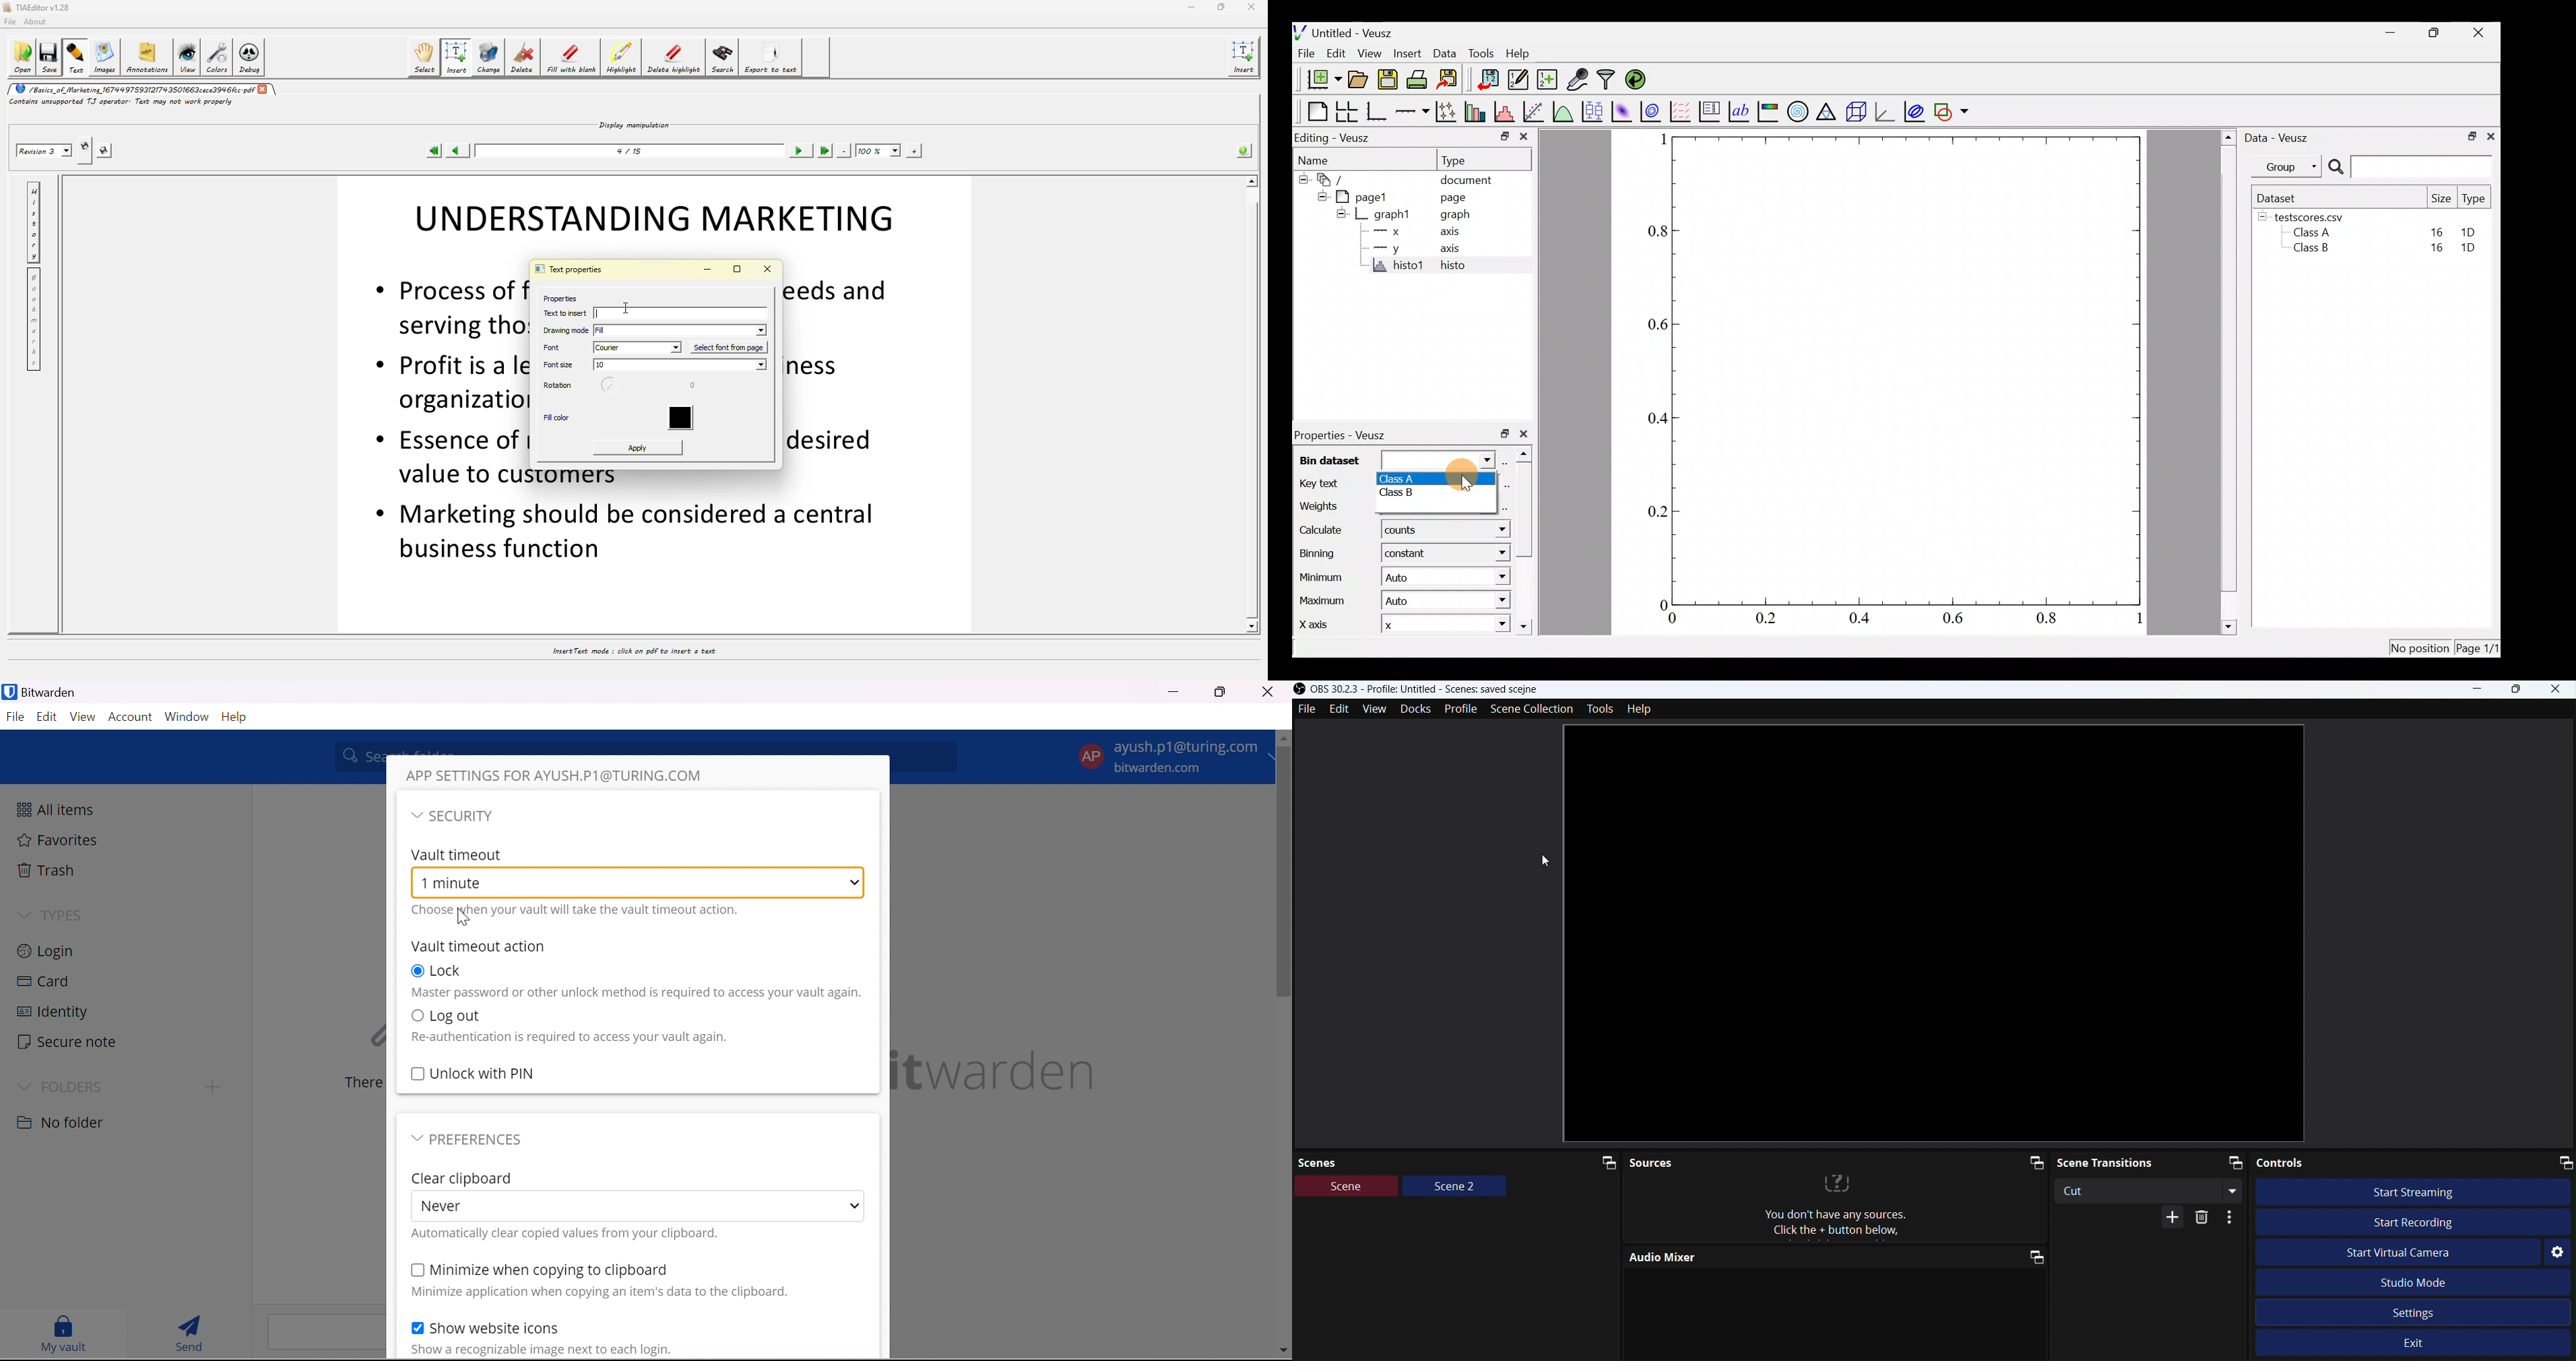 Image resolution: width=2576 pixels, height=1372 pixels. I want to click on Close, so click(2560, 689).